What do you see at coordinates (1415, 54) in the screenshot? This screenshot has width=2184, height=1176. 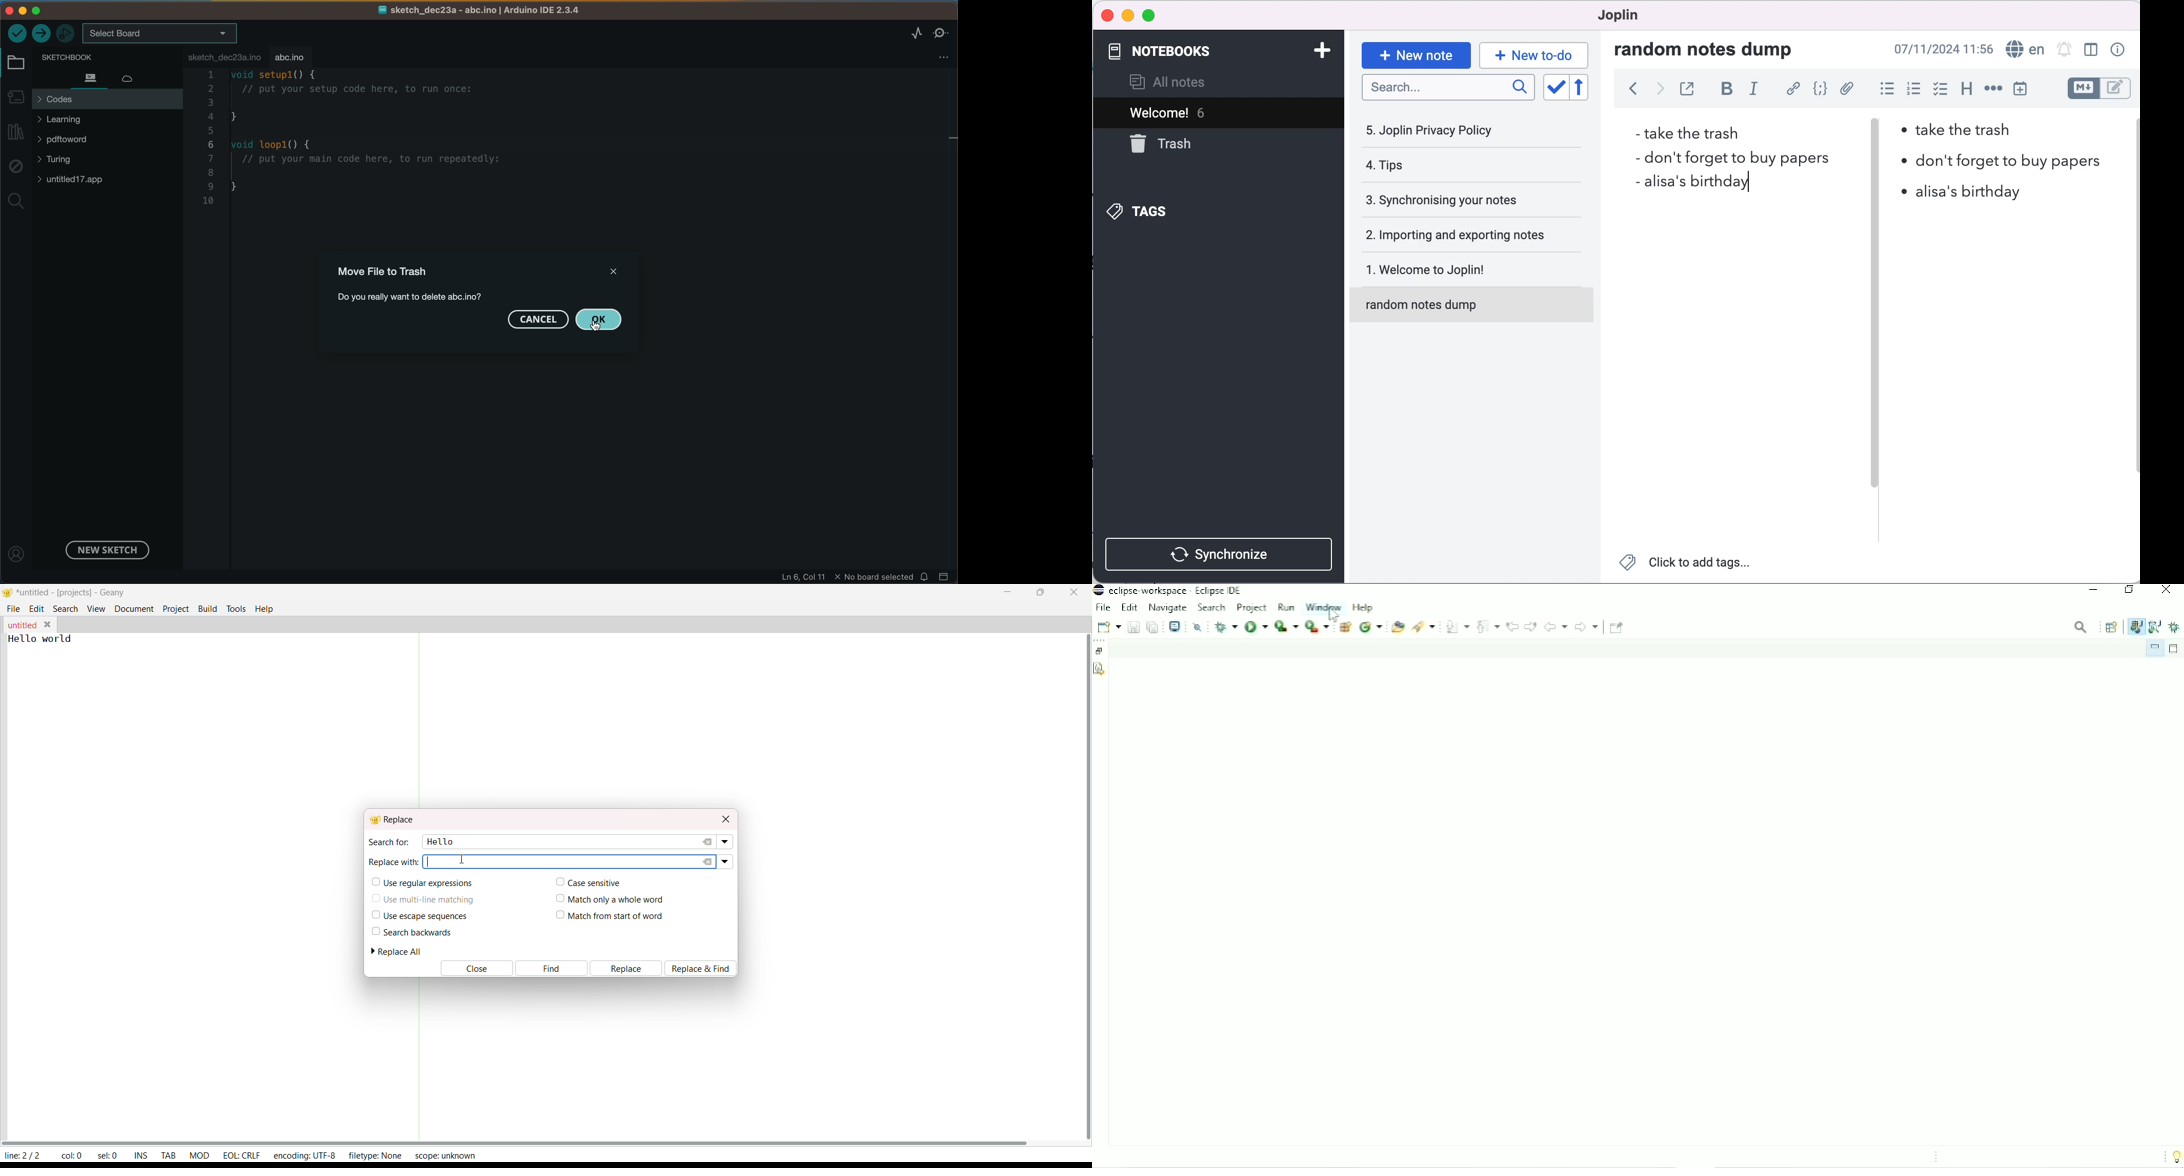 I see `new note` at bounding box center [1415, 54].